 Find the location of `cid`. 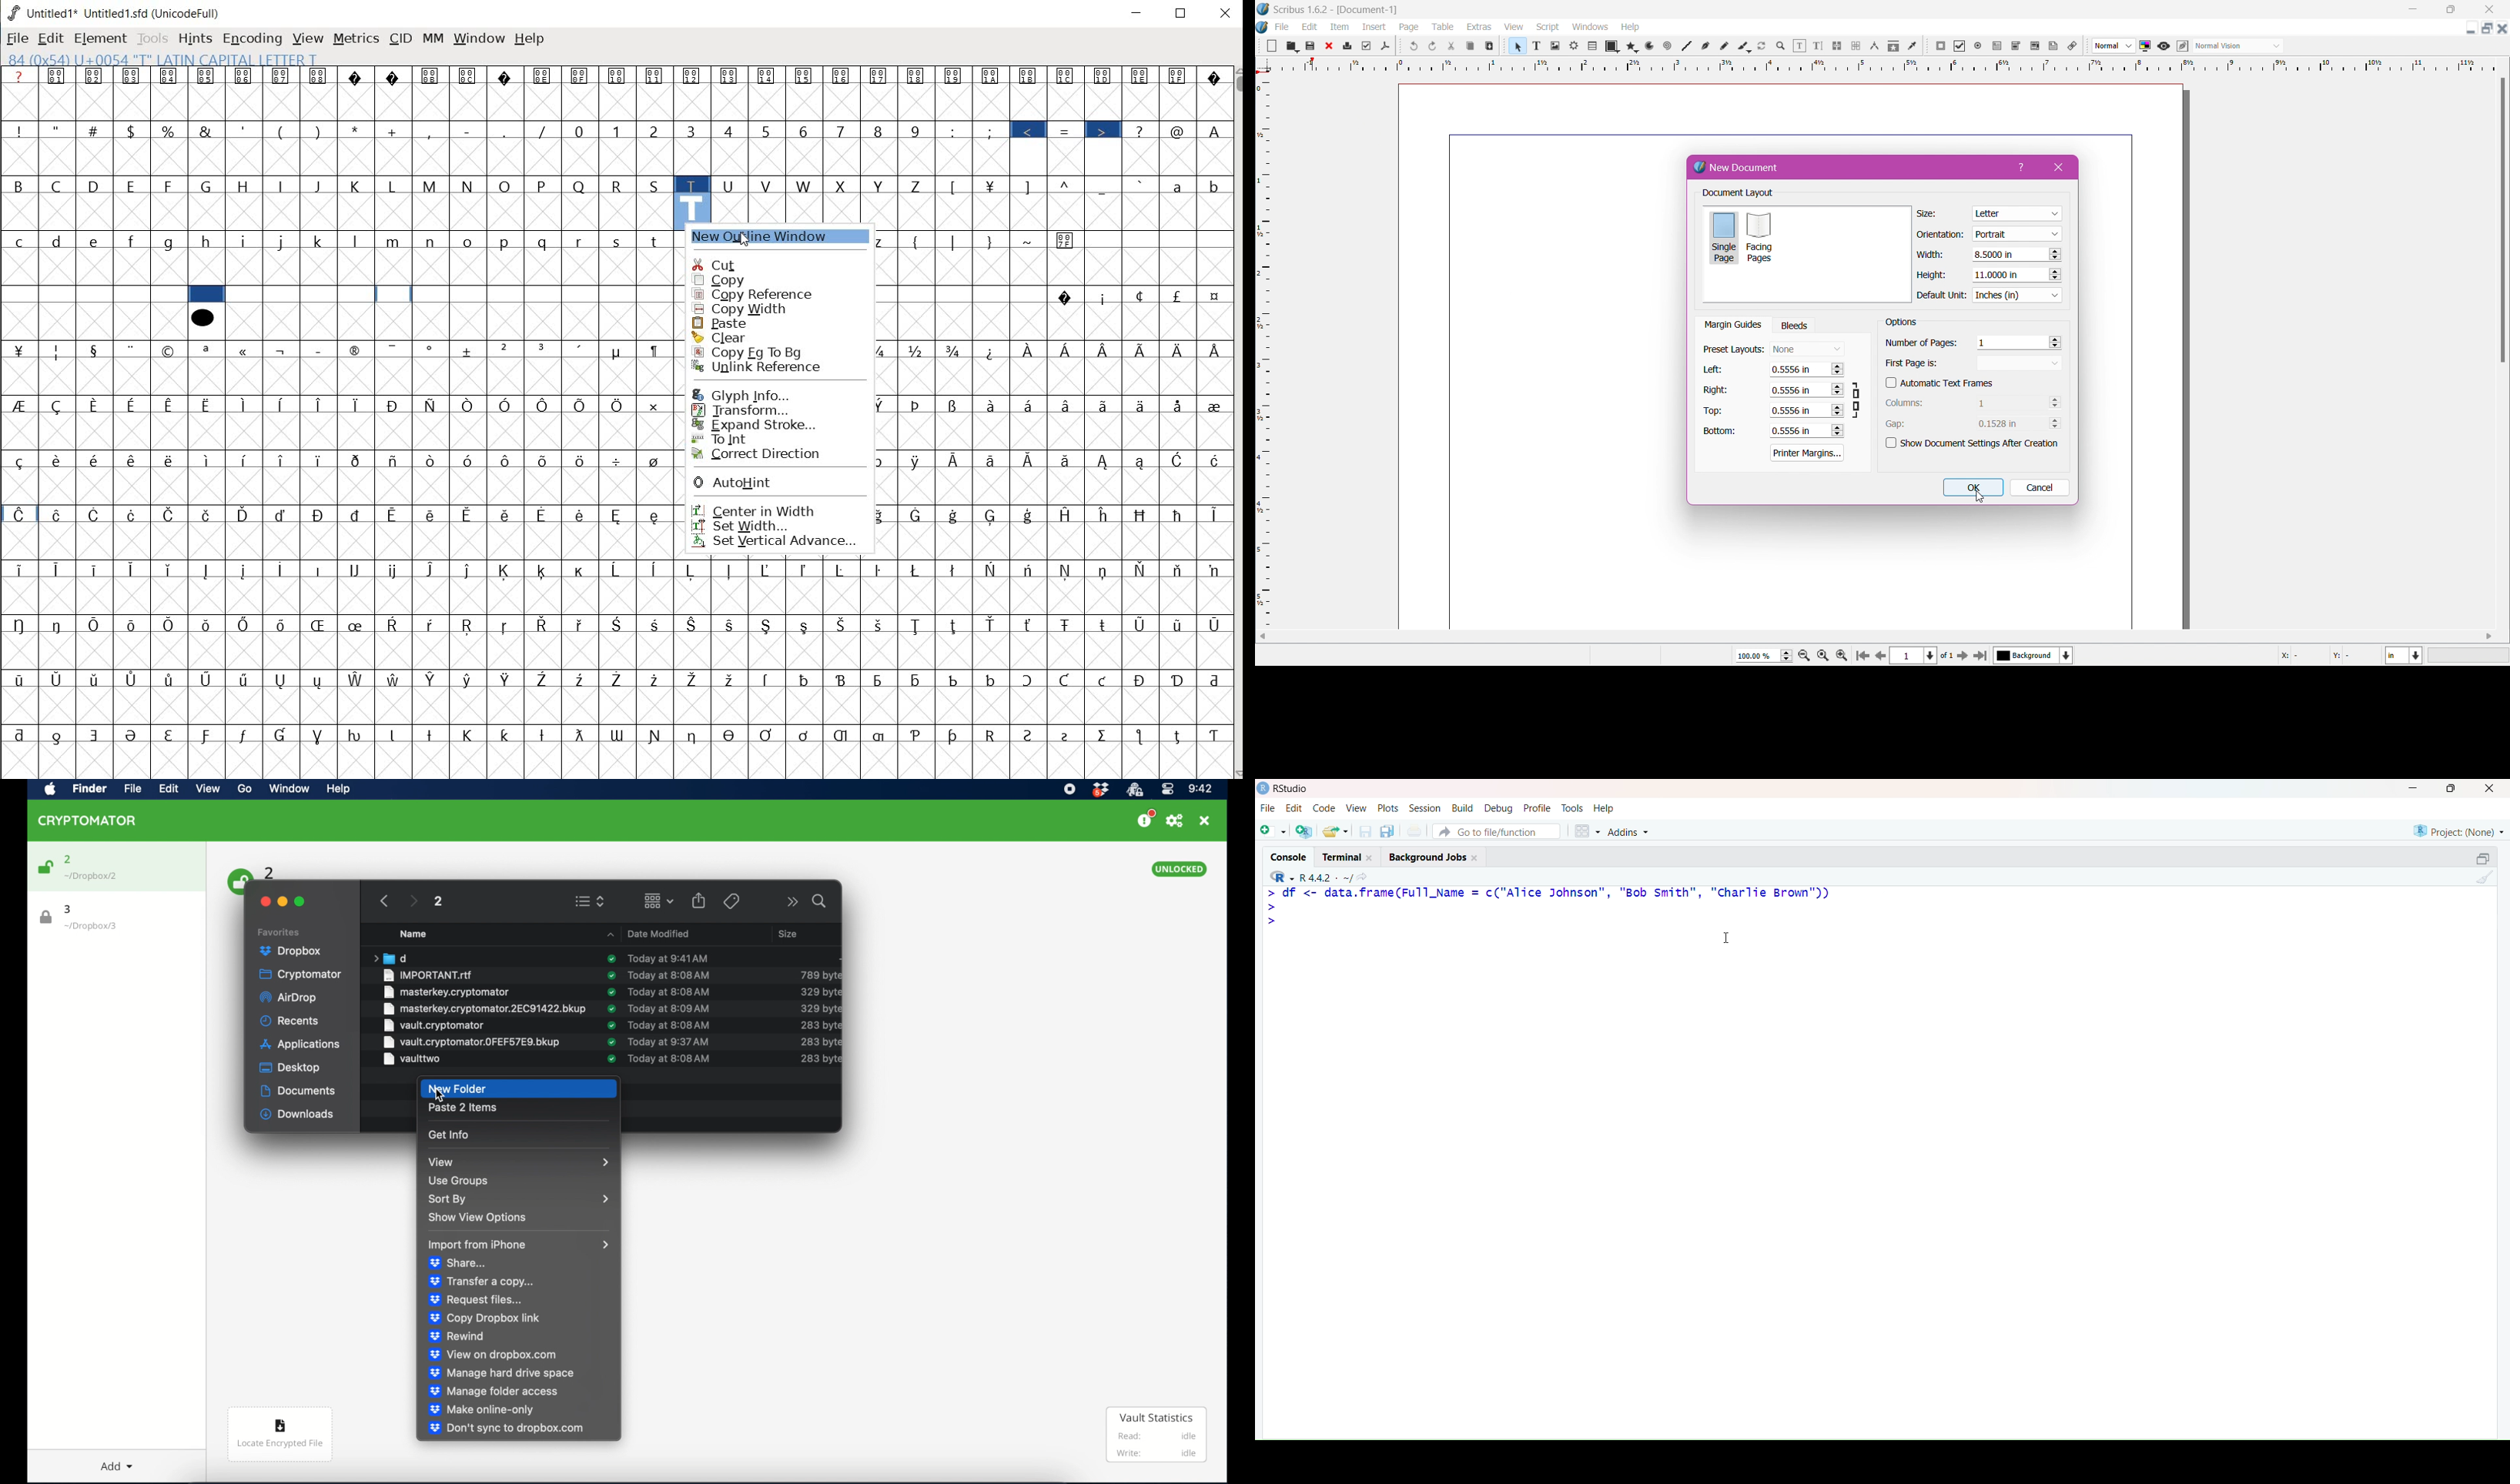

cid is located at coordinates (399, 41).